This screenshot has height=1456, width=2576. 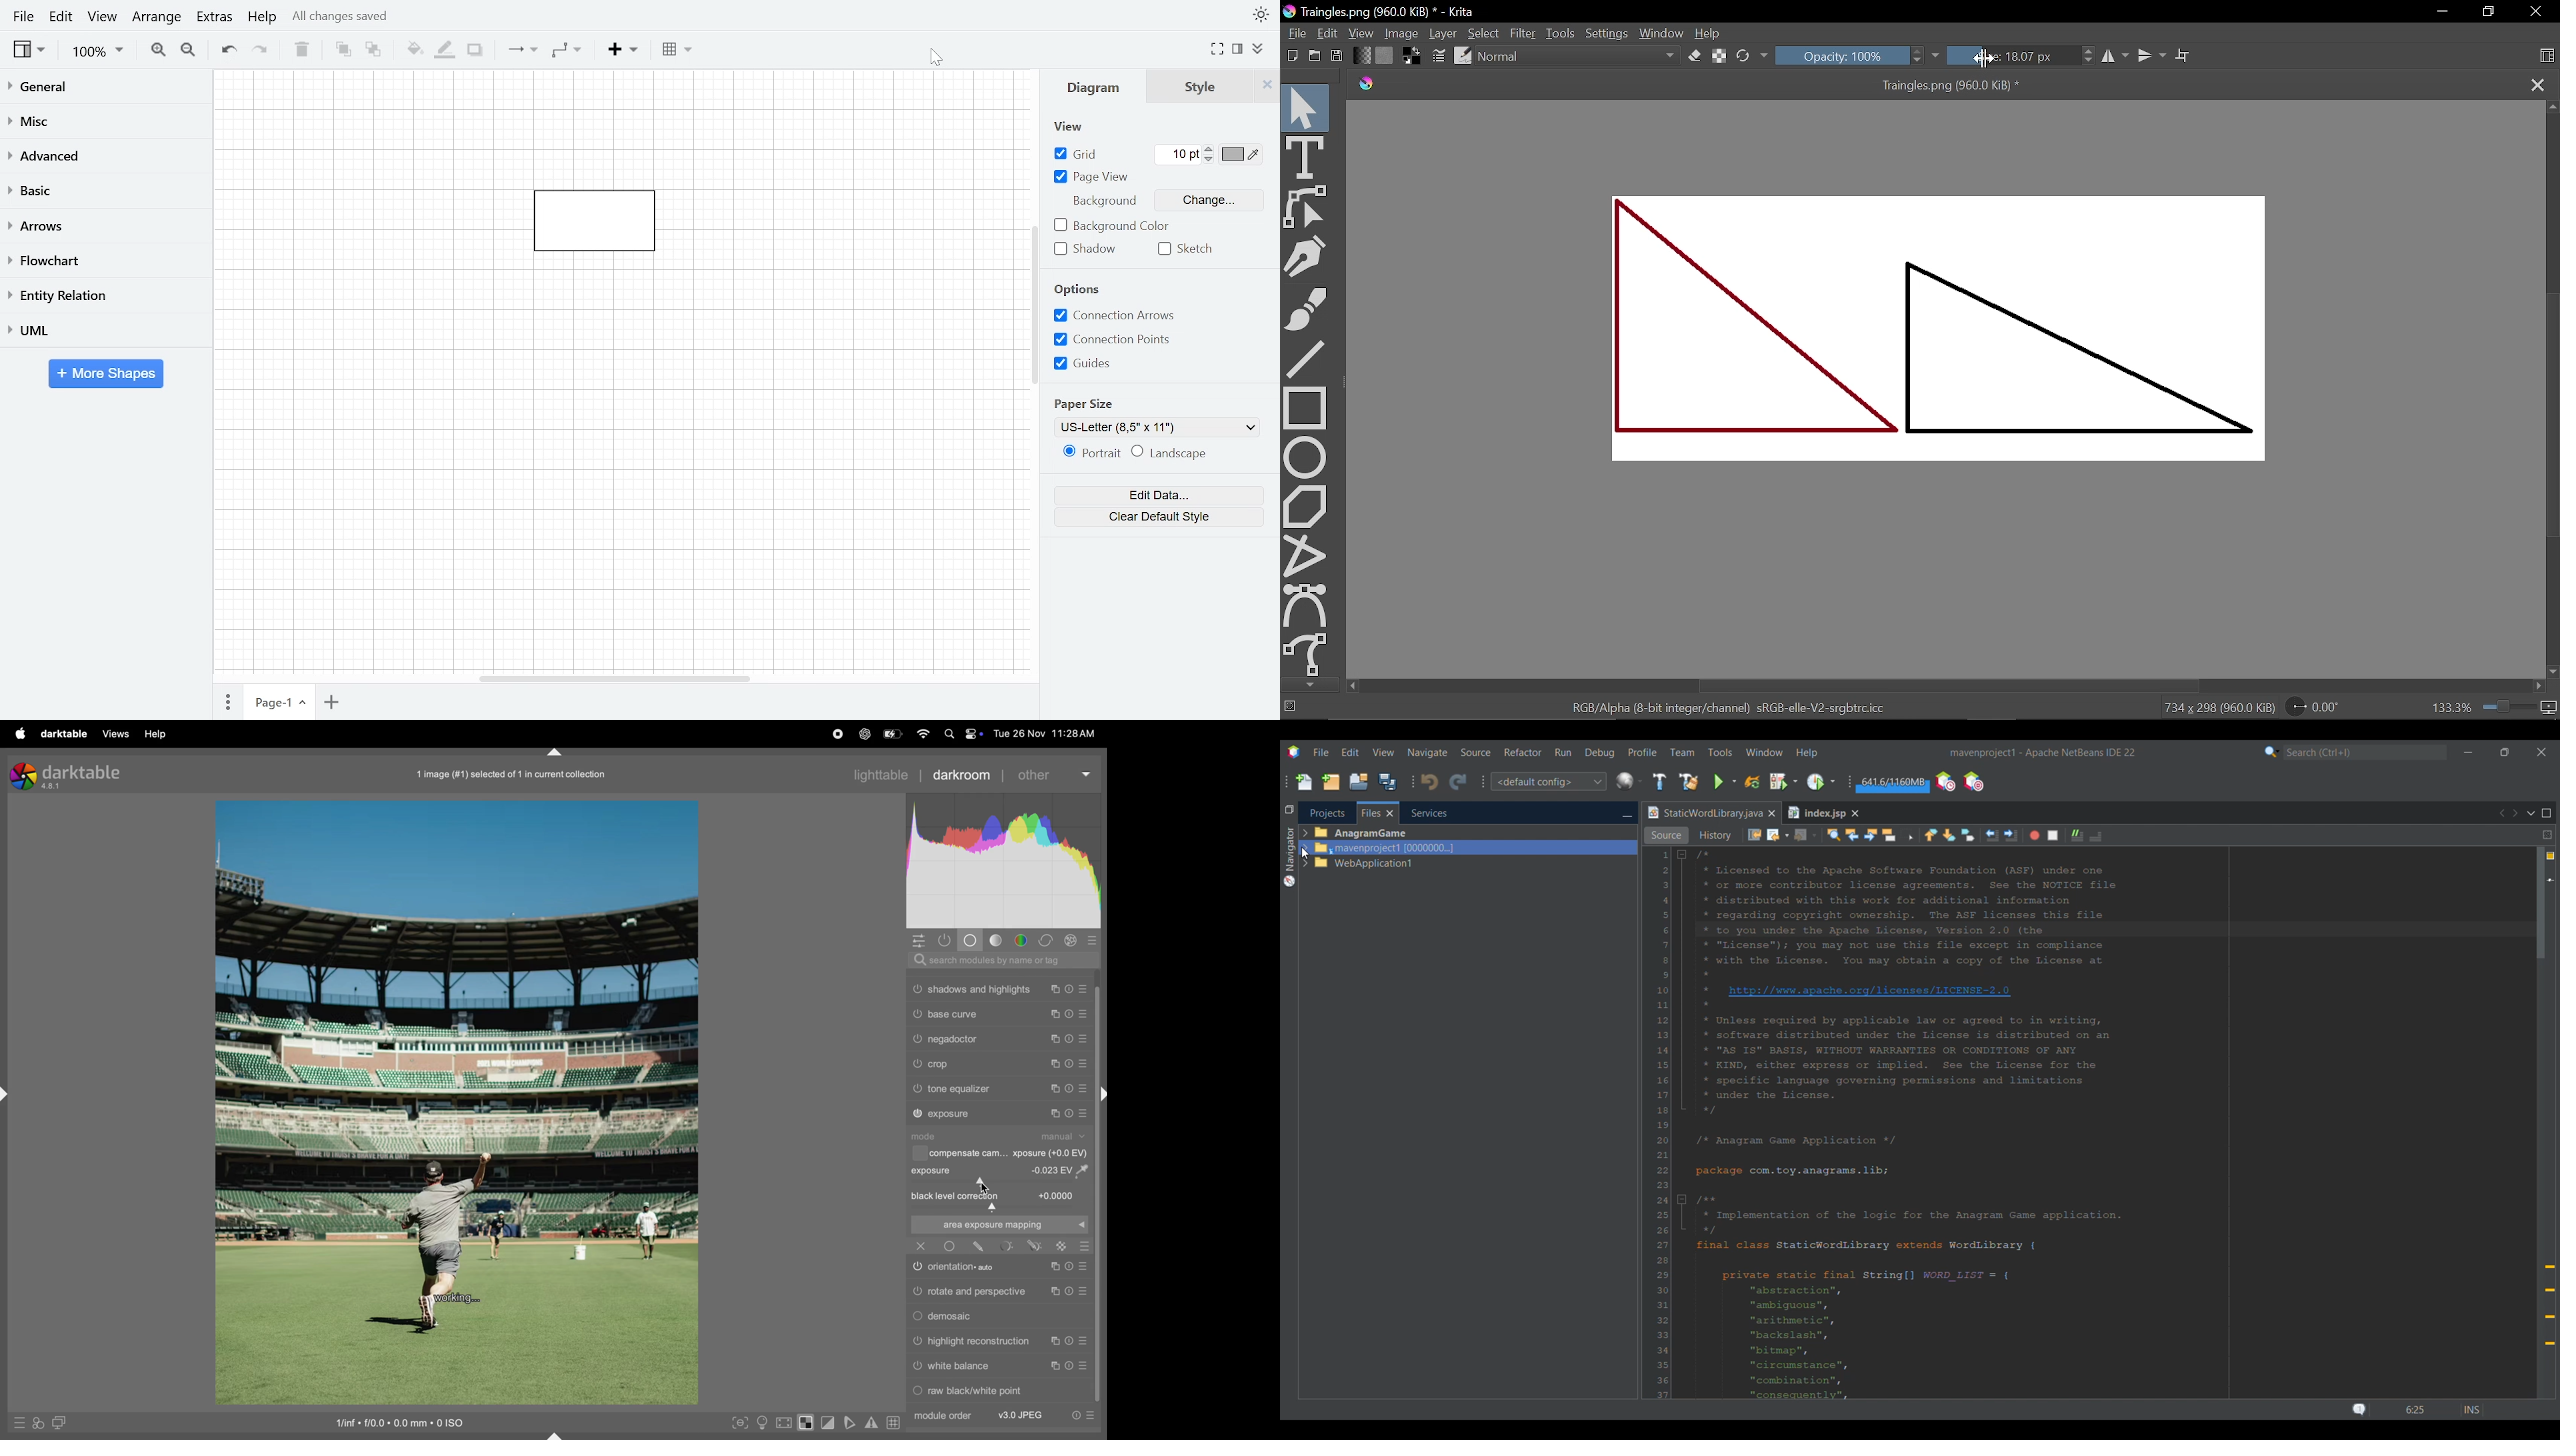 What do you see at coordinates (2533, 12) in the screenshot?
I see `Close` at bounding box center [2533, 12].